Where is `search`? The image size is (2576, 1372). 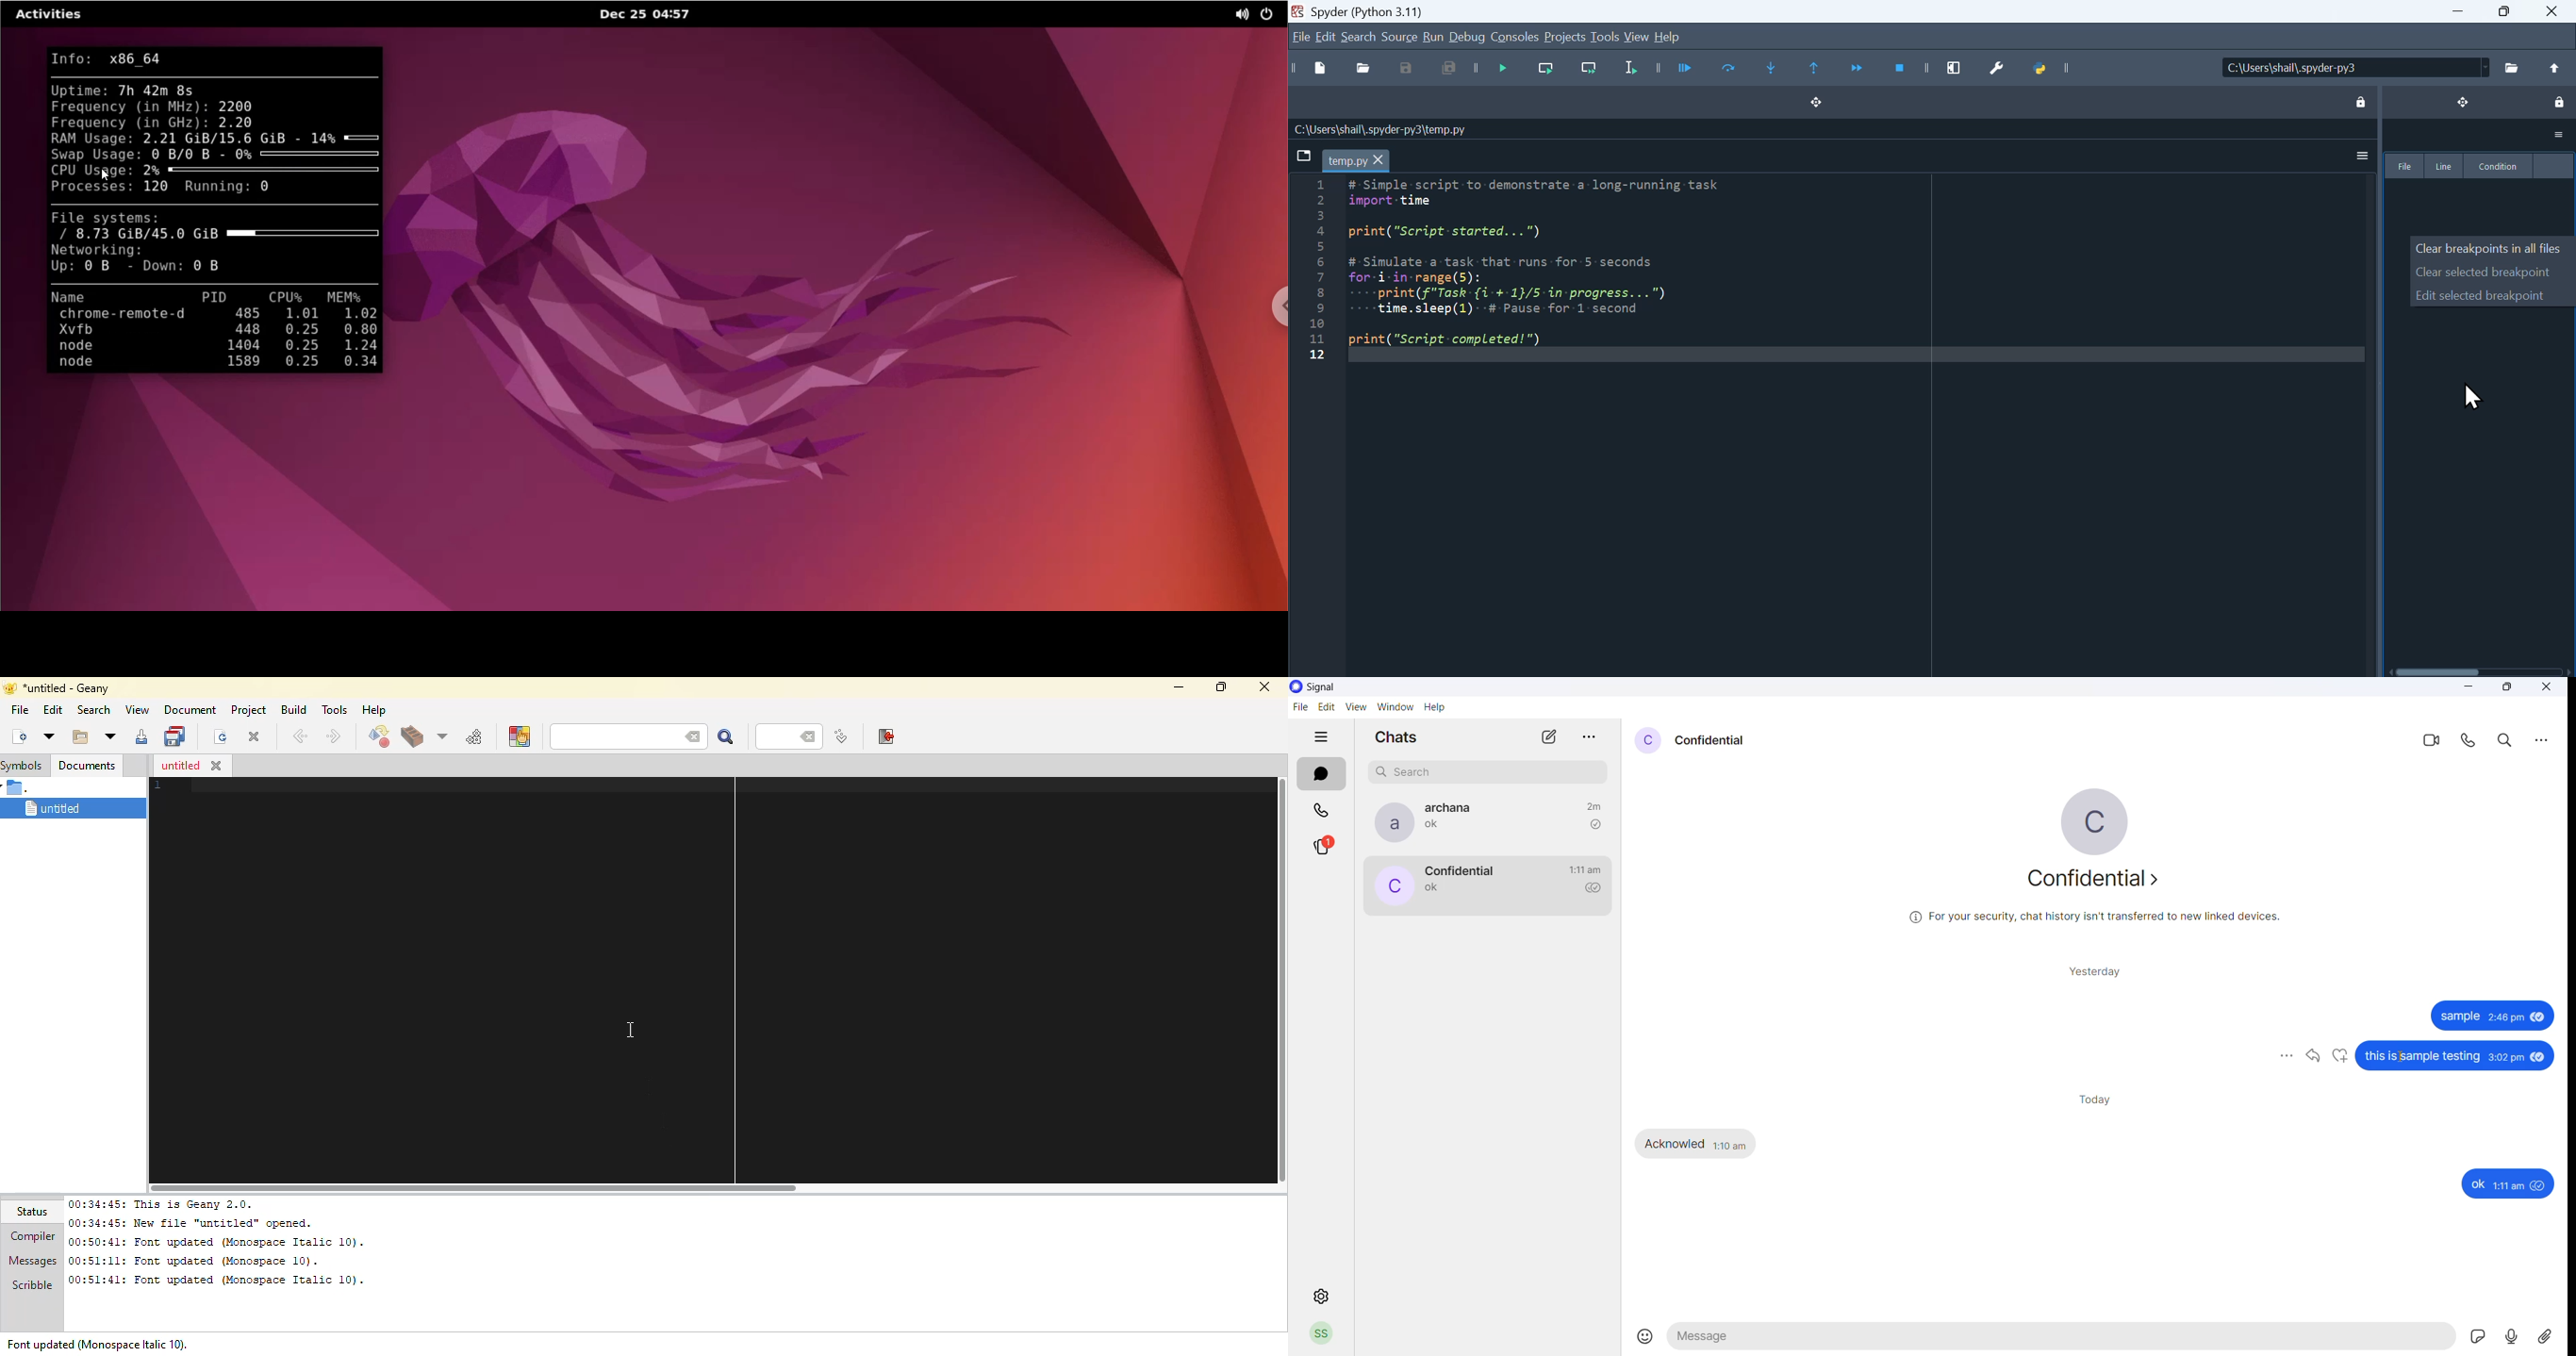
search is located at coordinates (1359, 36).